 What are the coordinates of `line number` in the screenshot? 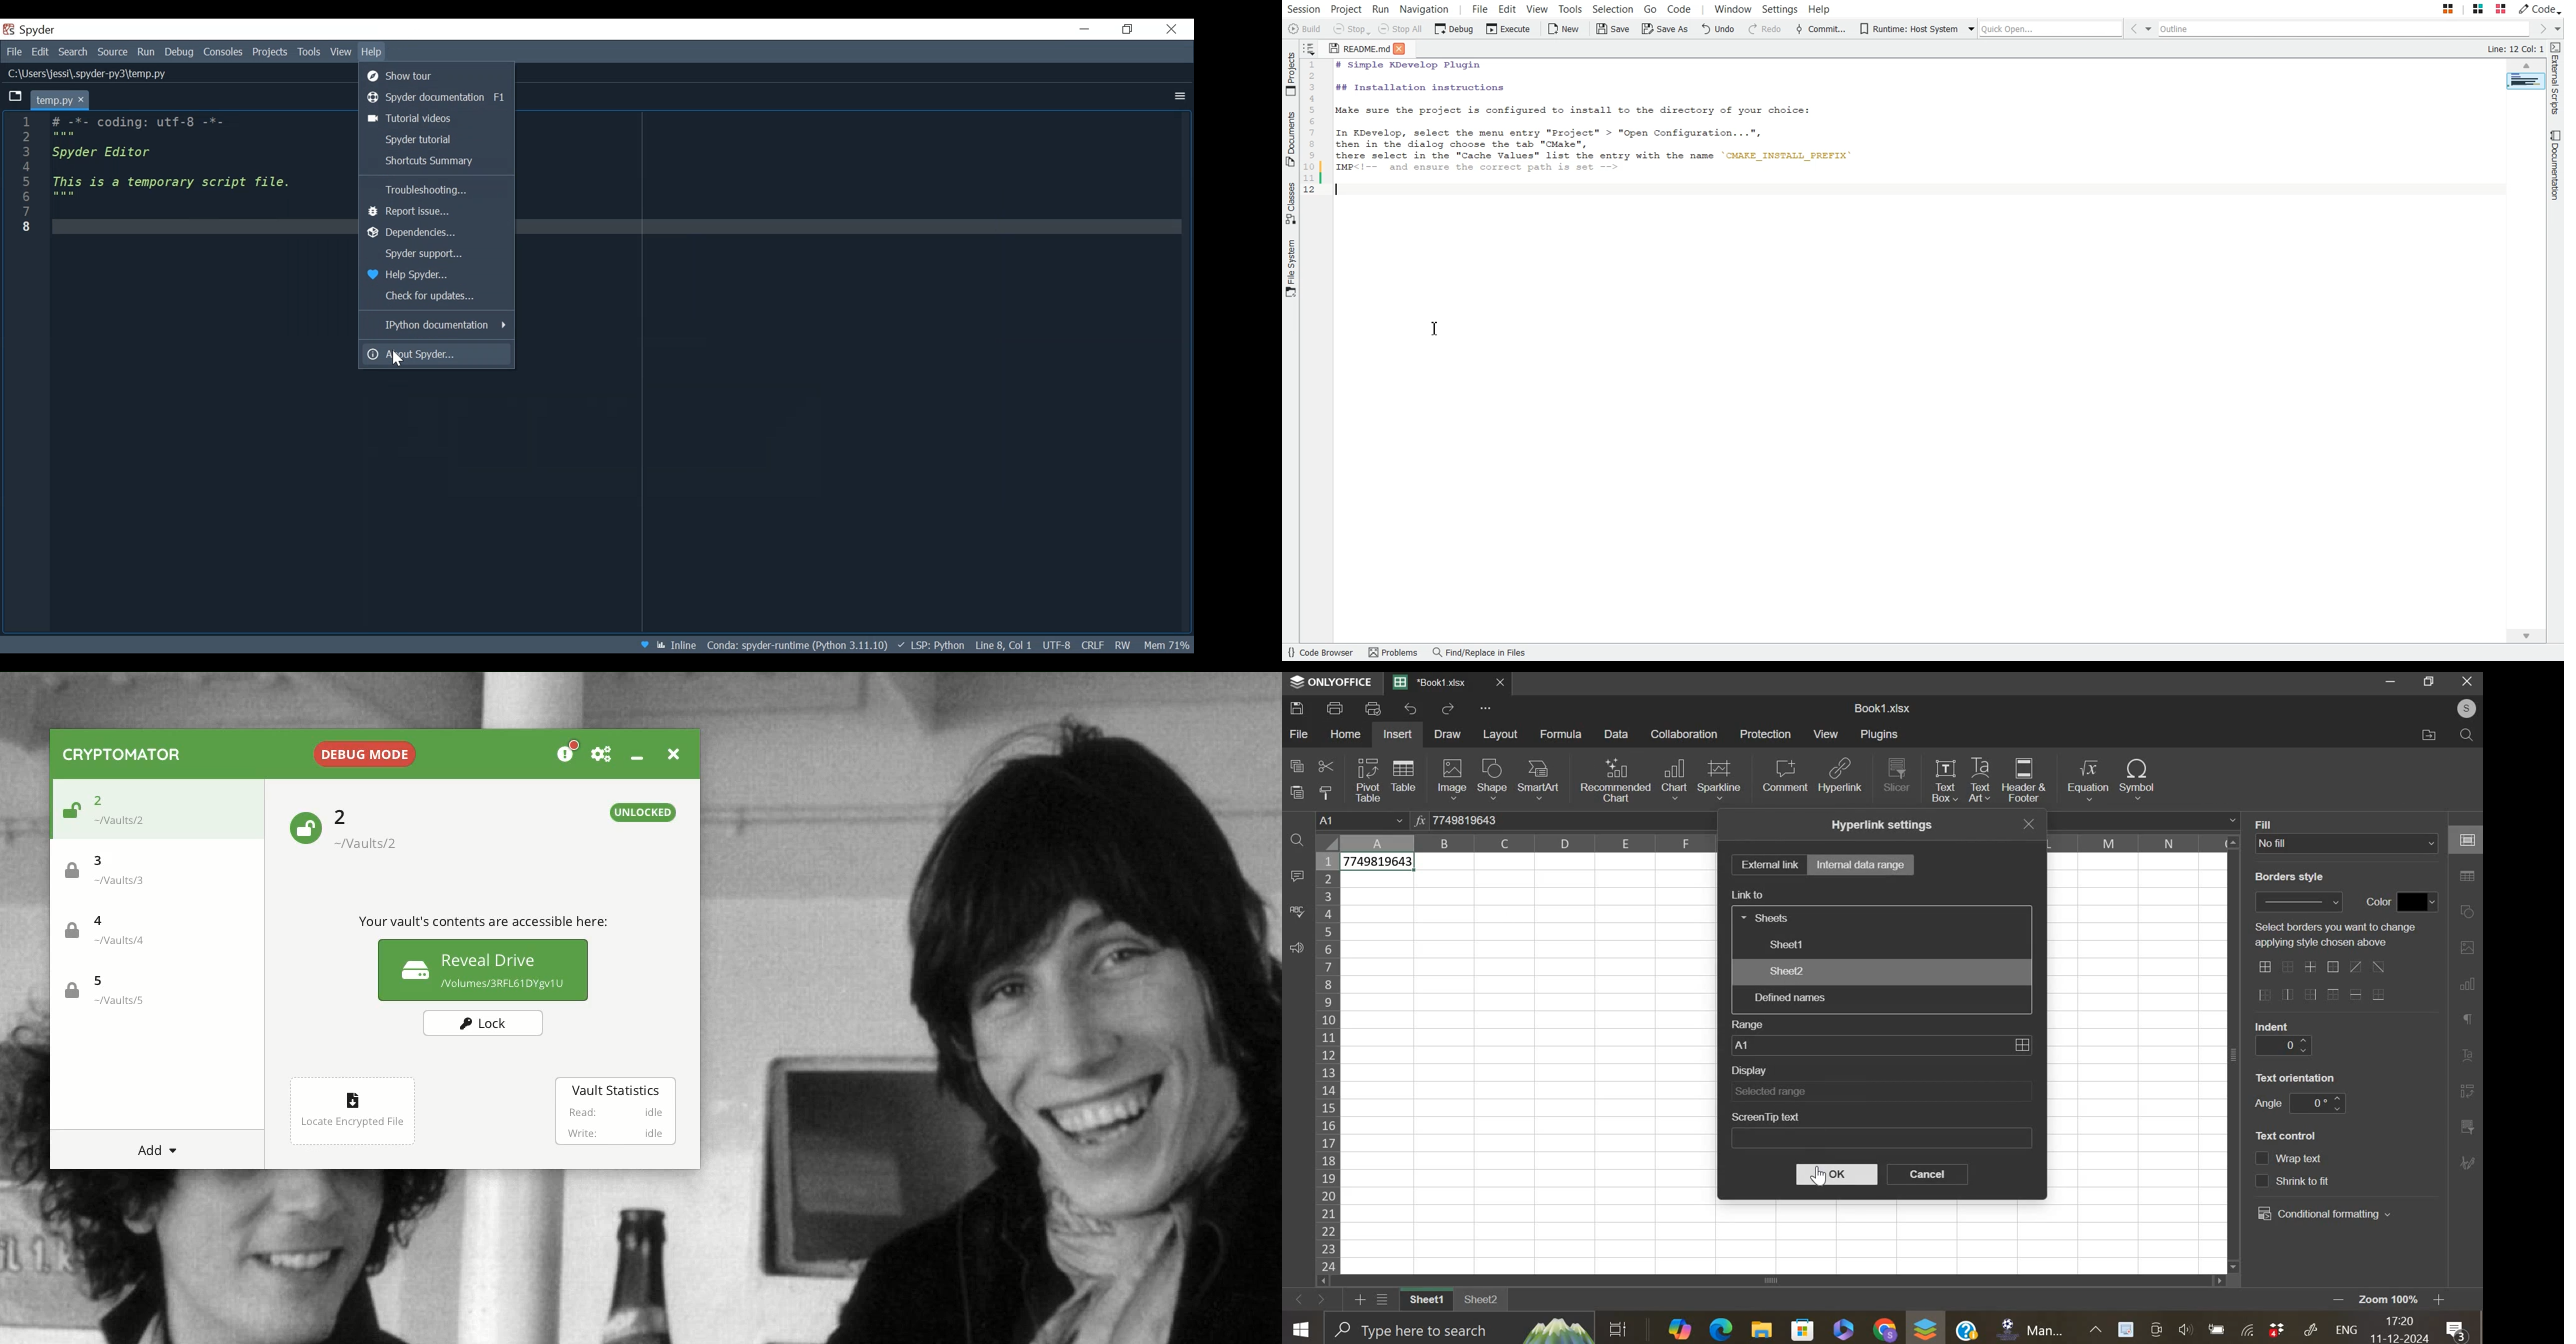 It's located at (25, 174).